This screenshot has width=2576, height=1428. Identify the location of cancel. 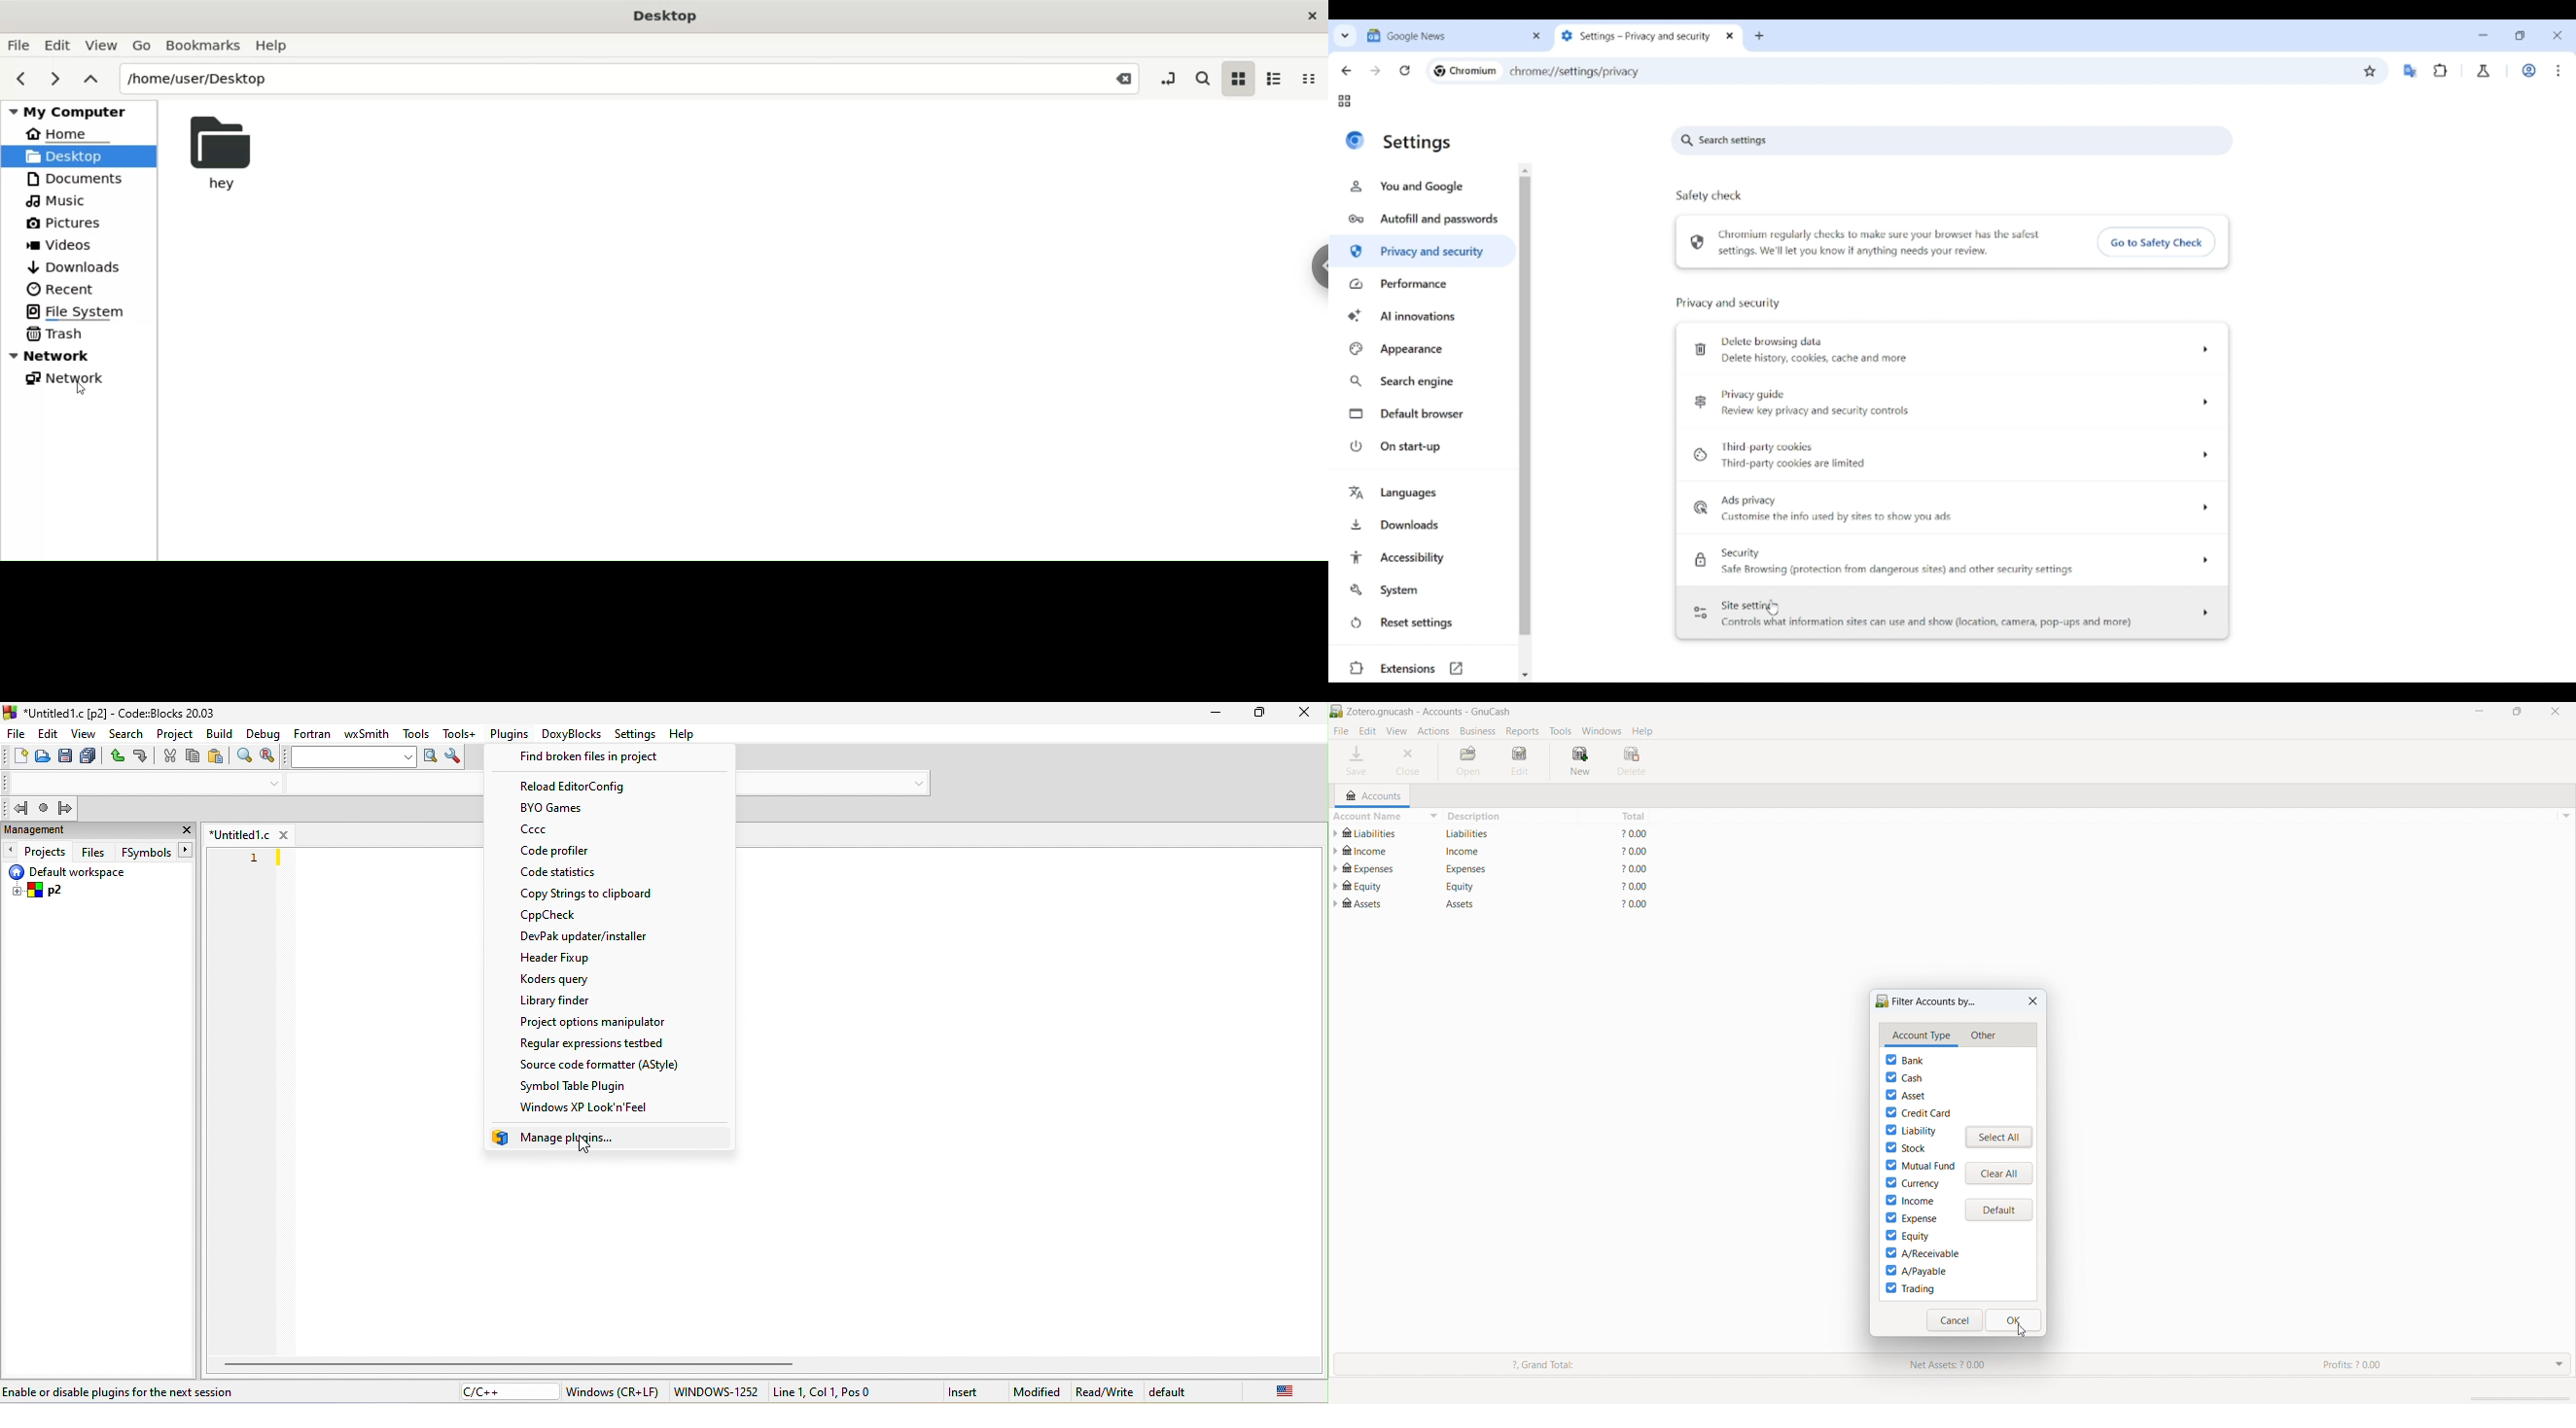
(1954, 1320).